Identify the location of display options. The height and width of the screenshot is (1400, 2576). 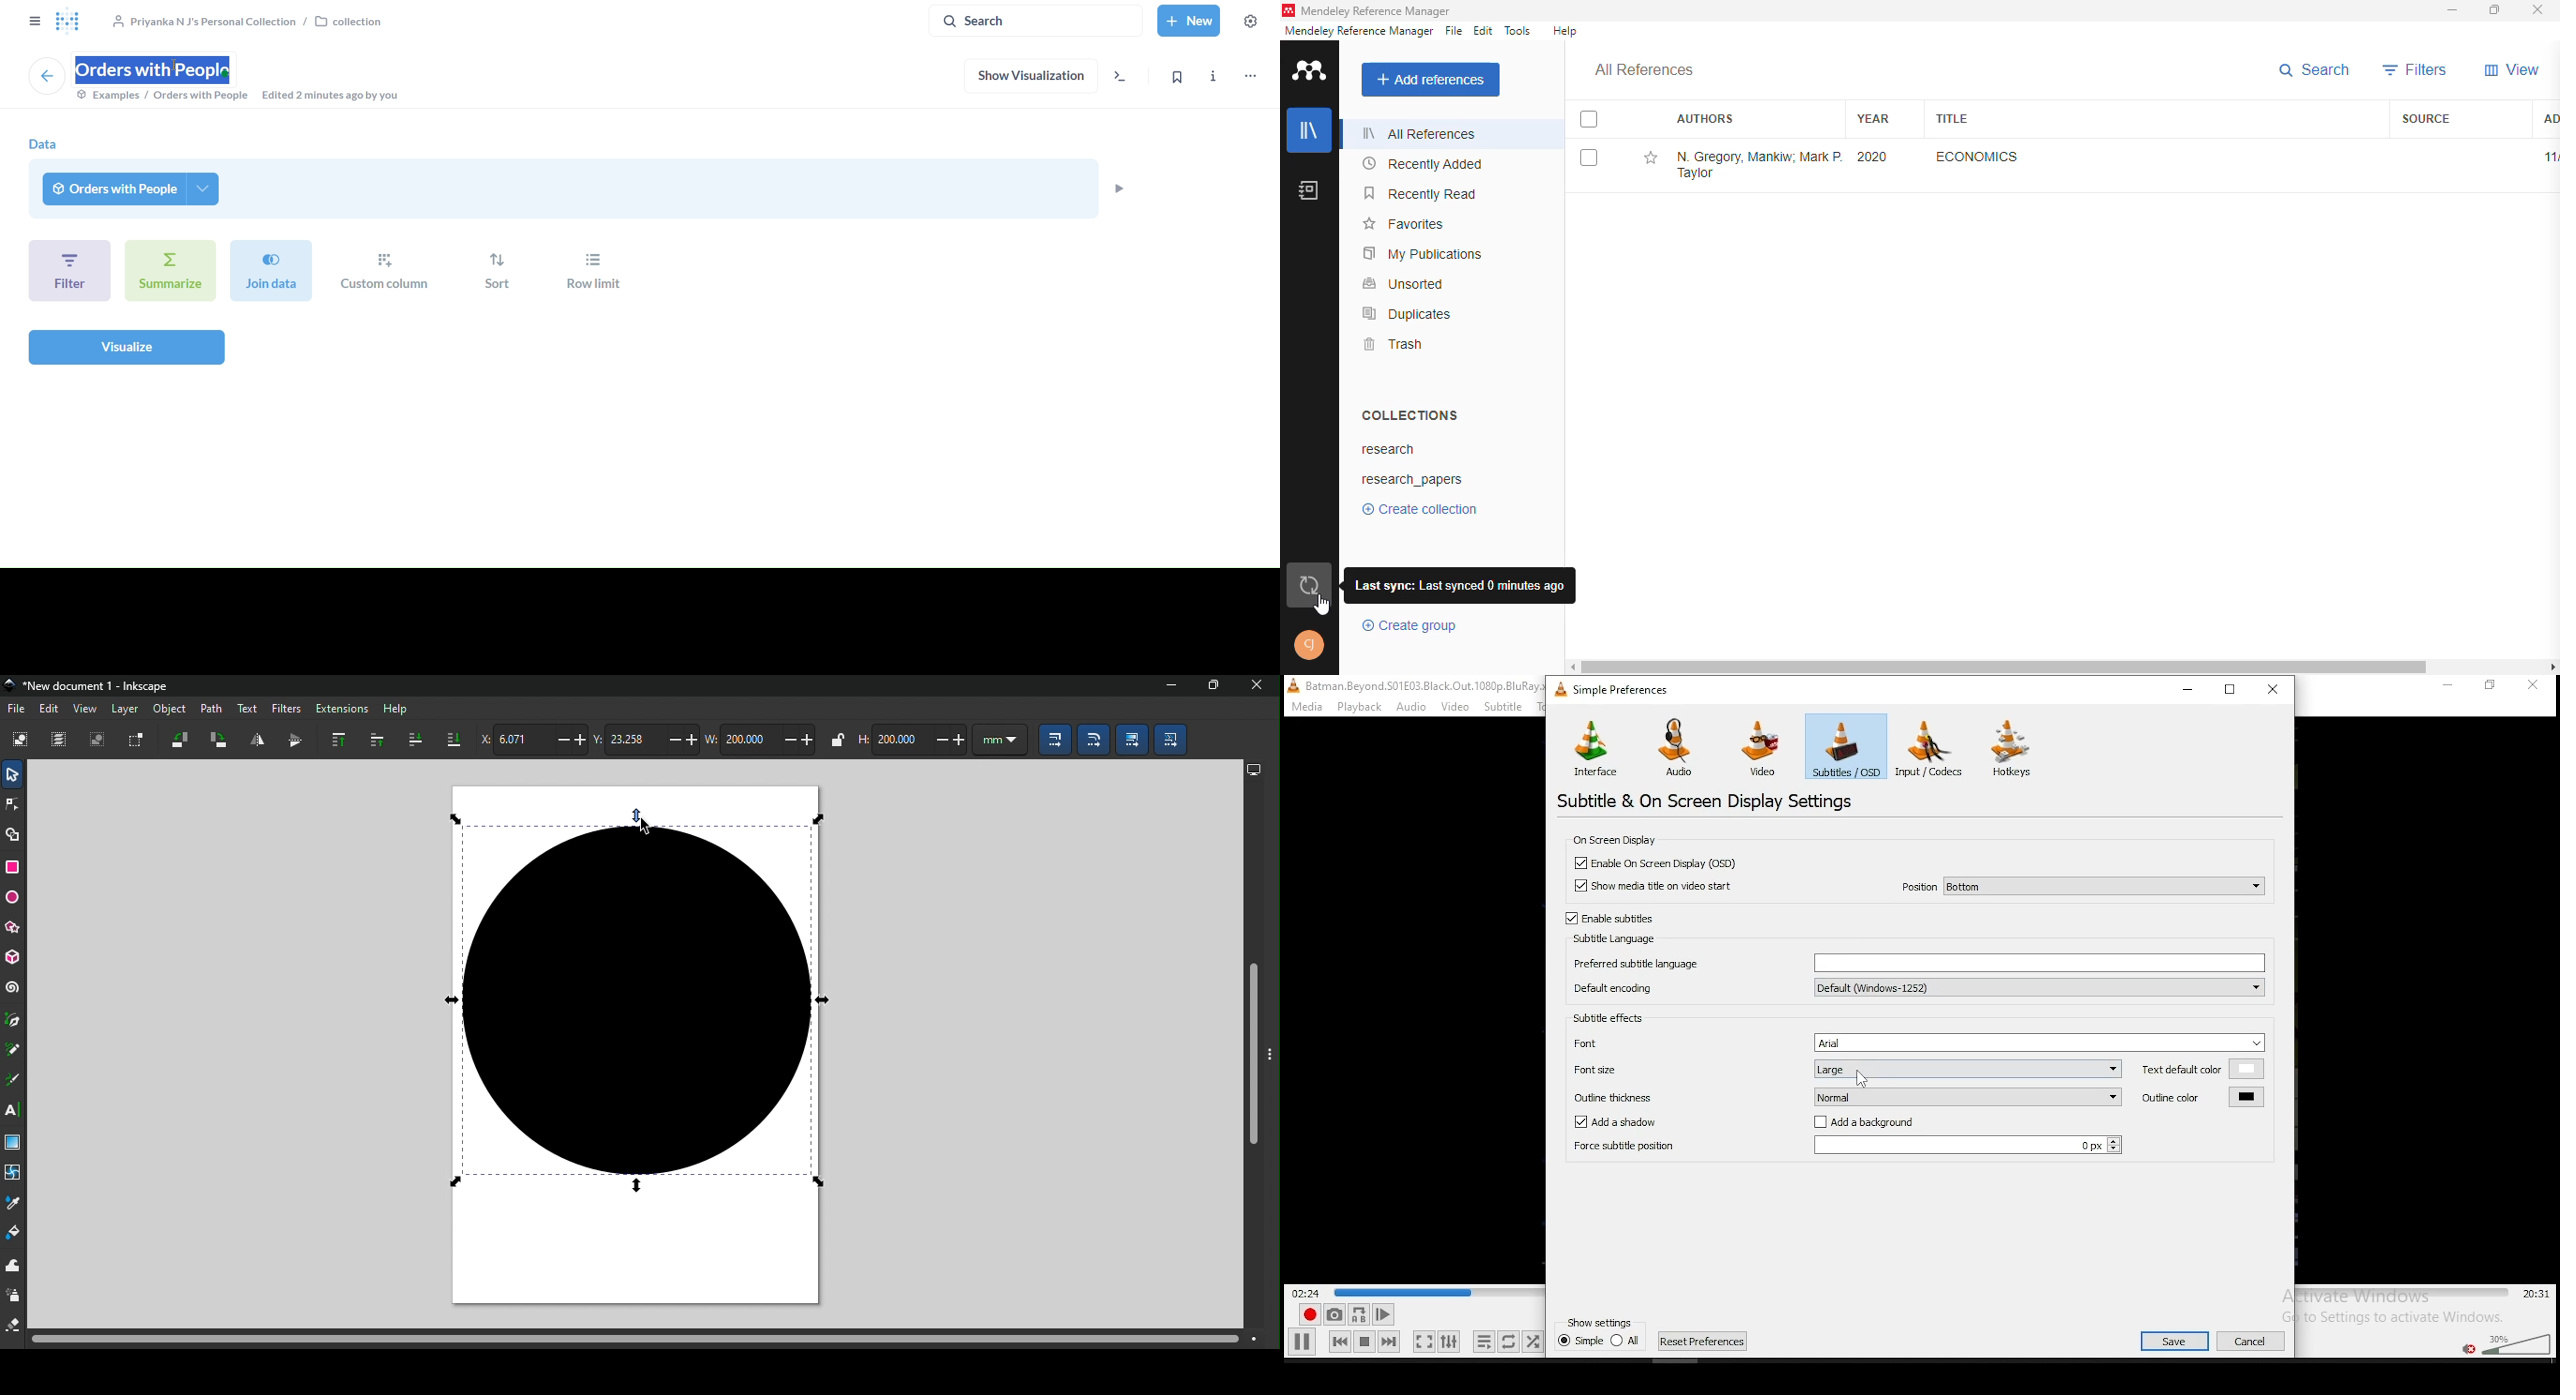
(1253, 767).